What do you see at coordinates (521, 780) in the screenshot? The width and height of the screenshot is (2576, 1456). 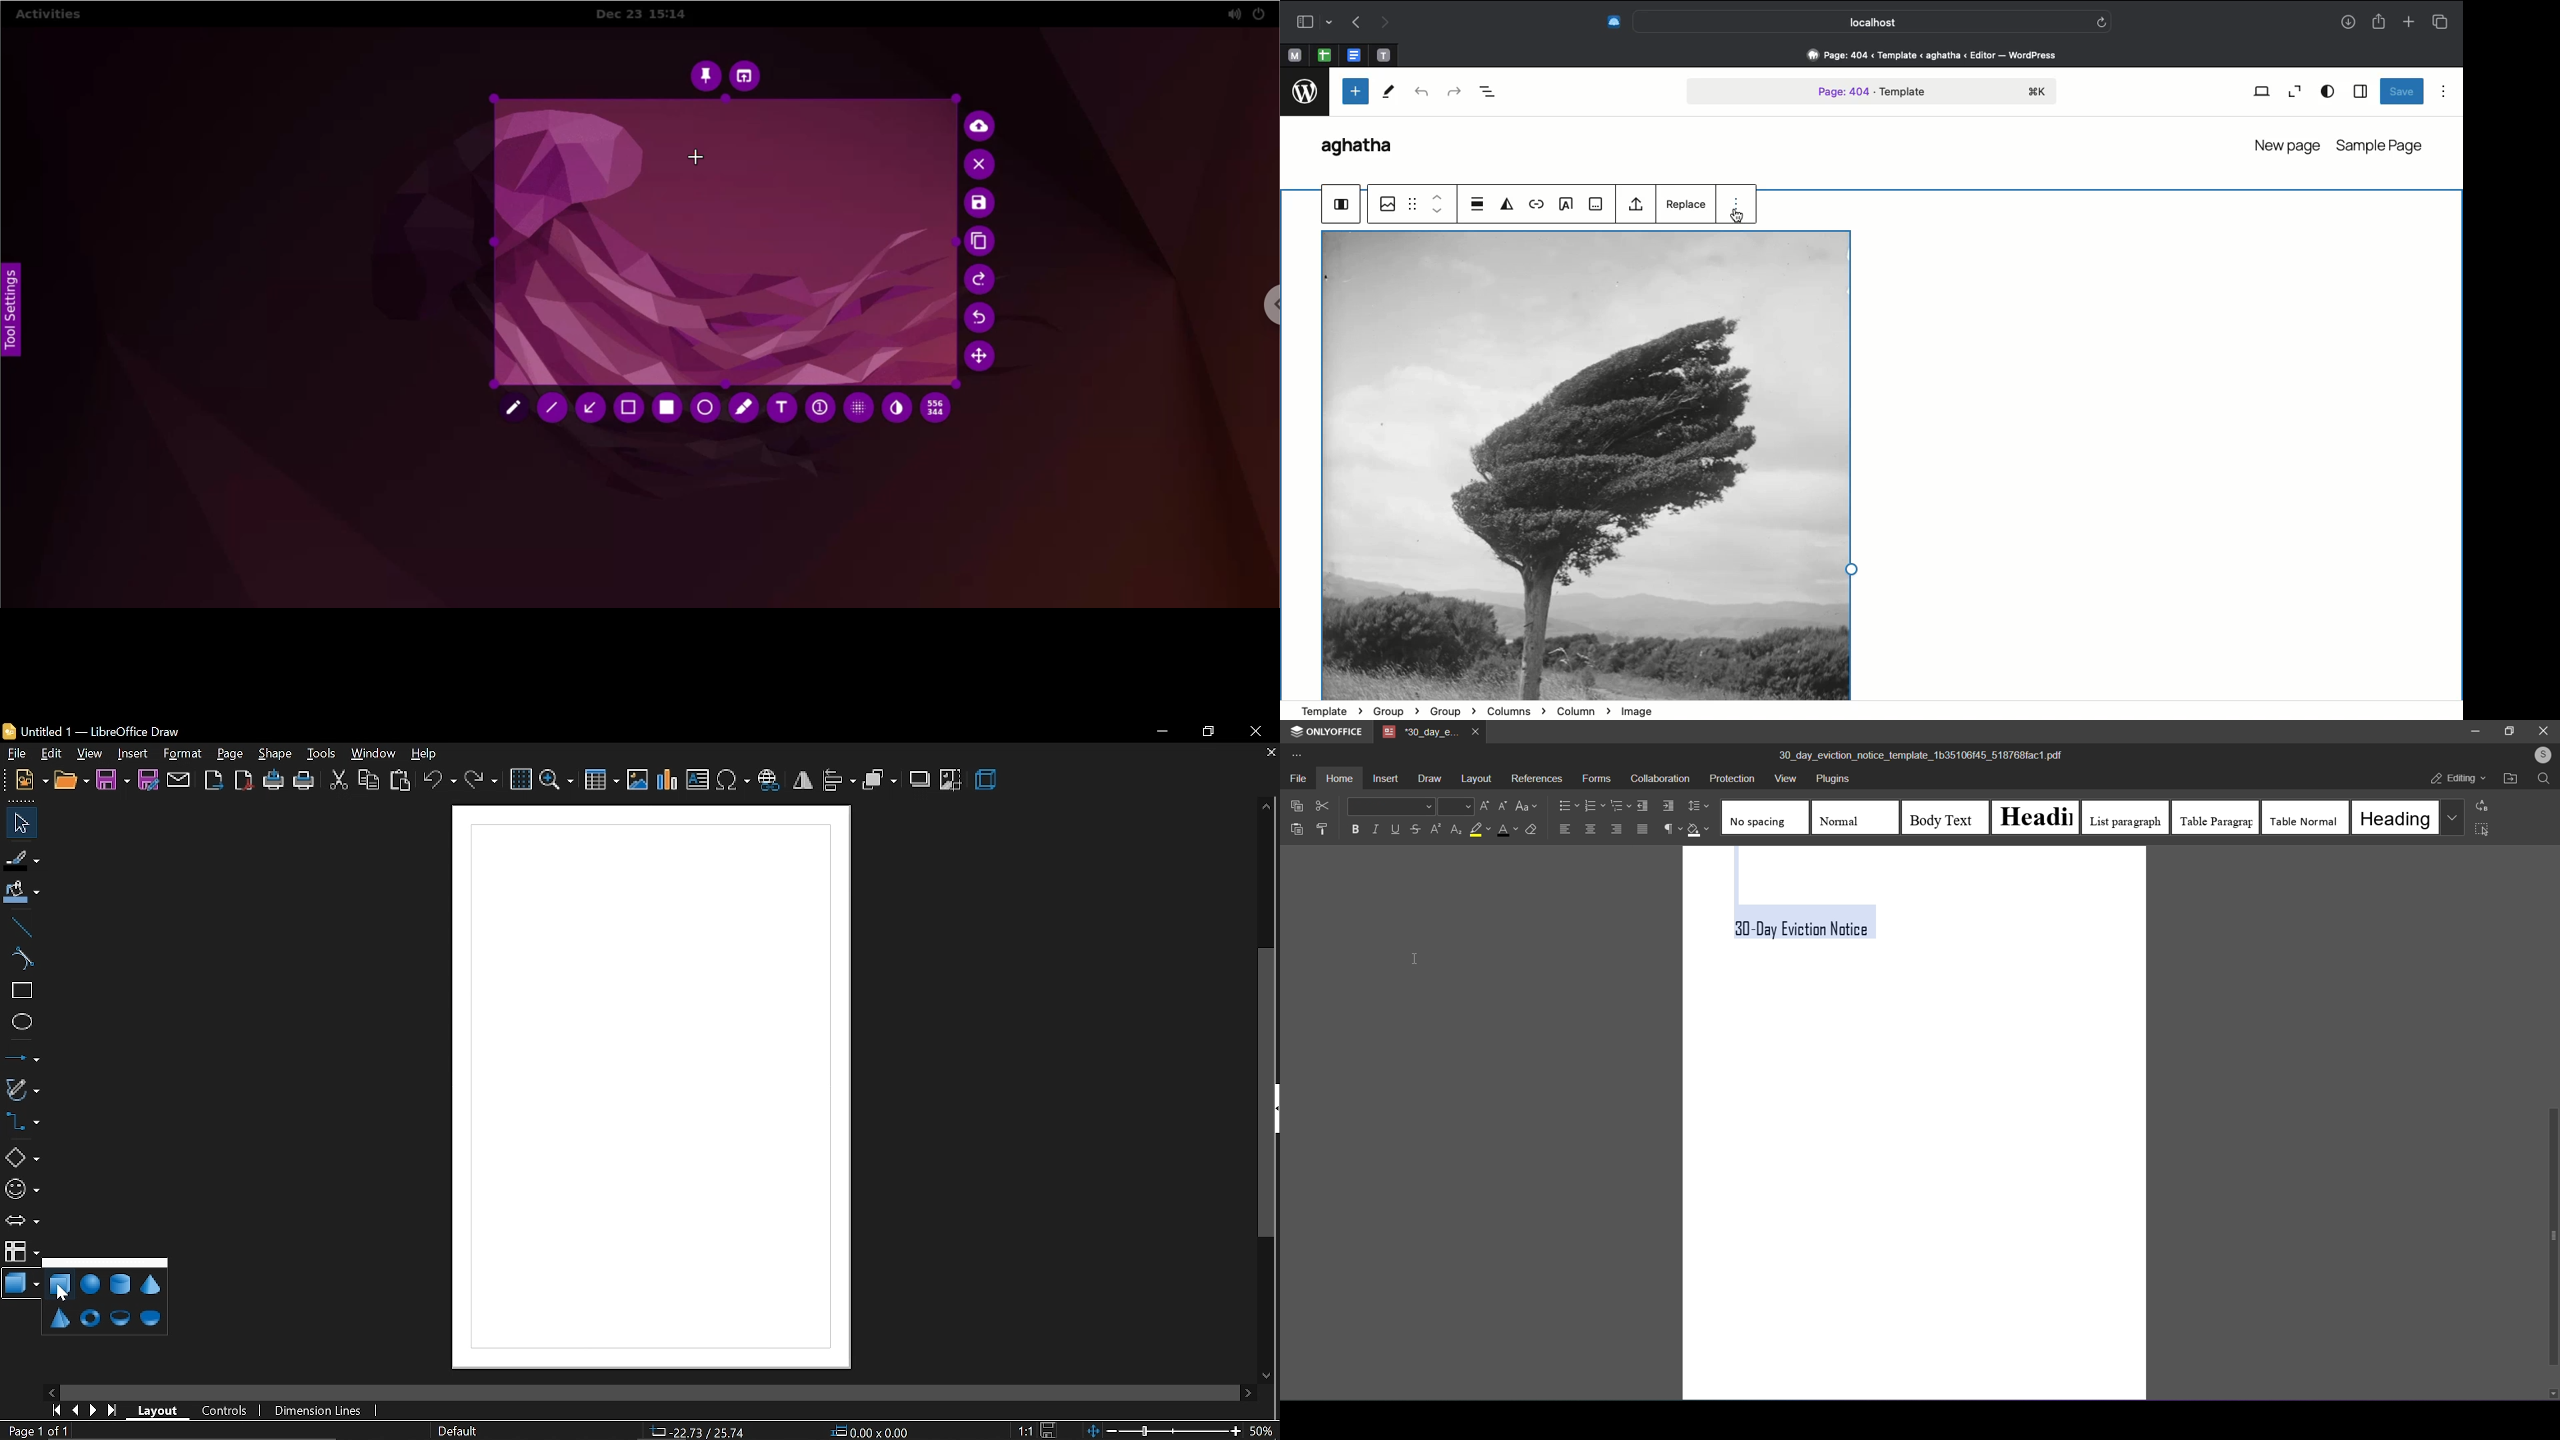 I see `grid` at bounding box center [521, 780].